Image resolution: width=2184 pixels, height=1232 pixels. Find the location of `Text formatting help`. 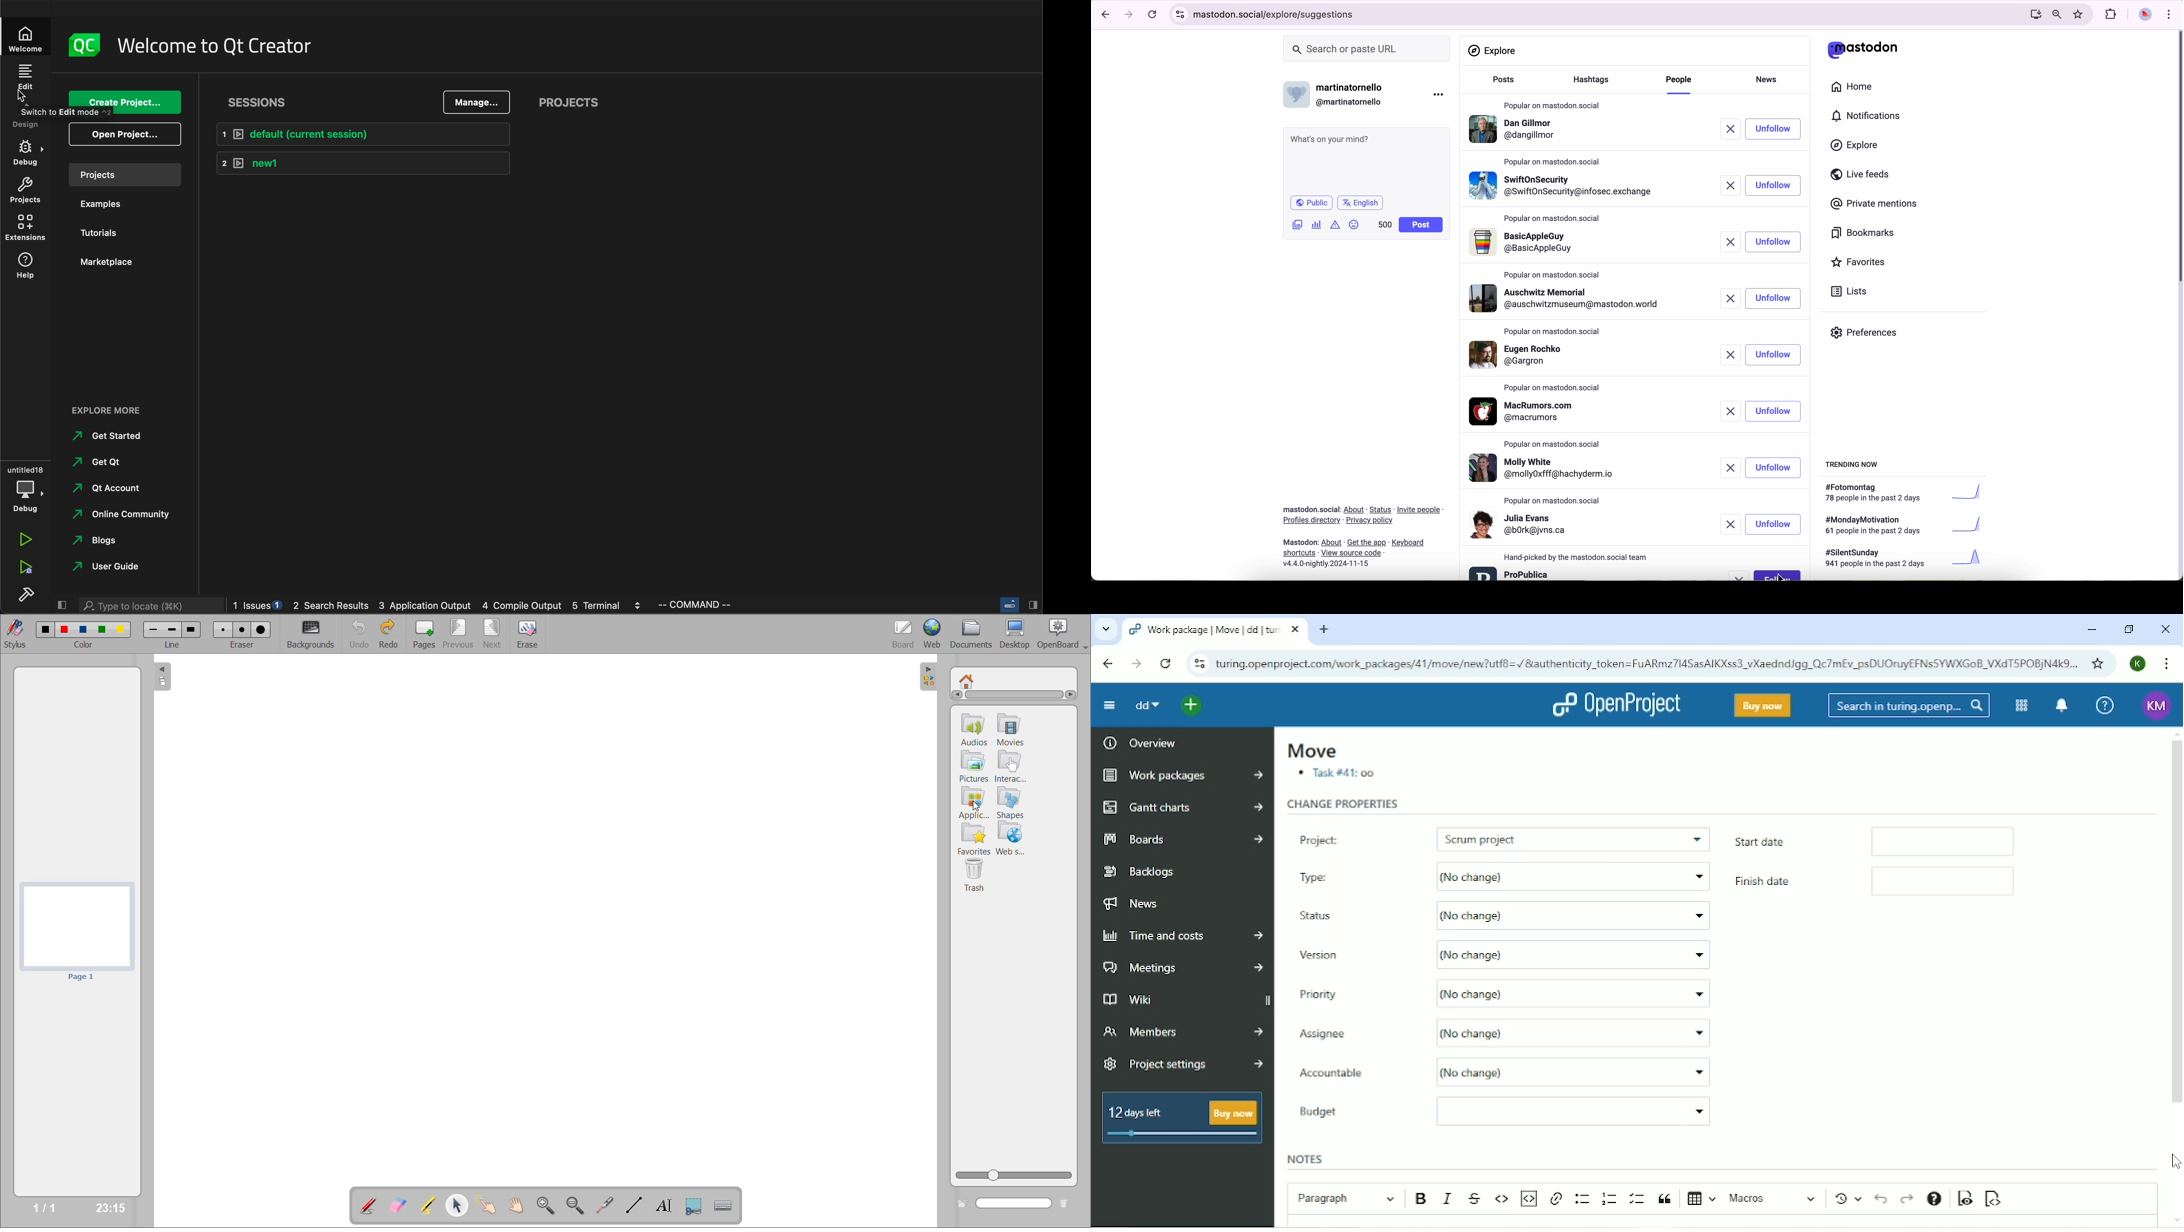

Text formatting help is located at coordinates (1934, 1200).